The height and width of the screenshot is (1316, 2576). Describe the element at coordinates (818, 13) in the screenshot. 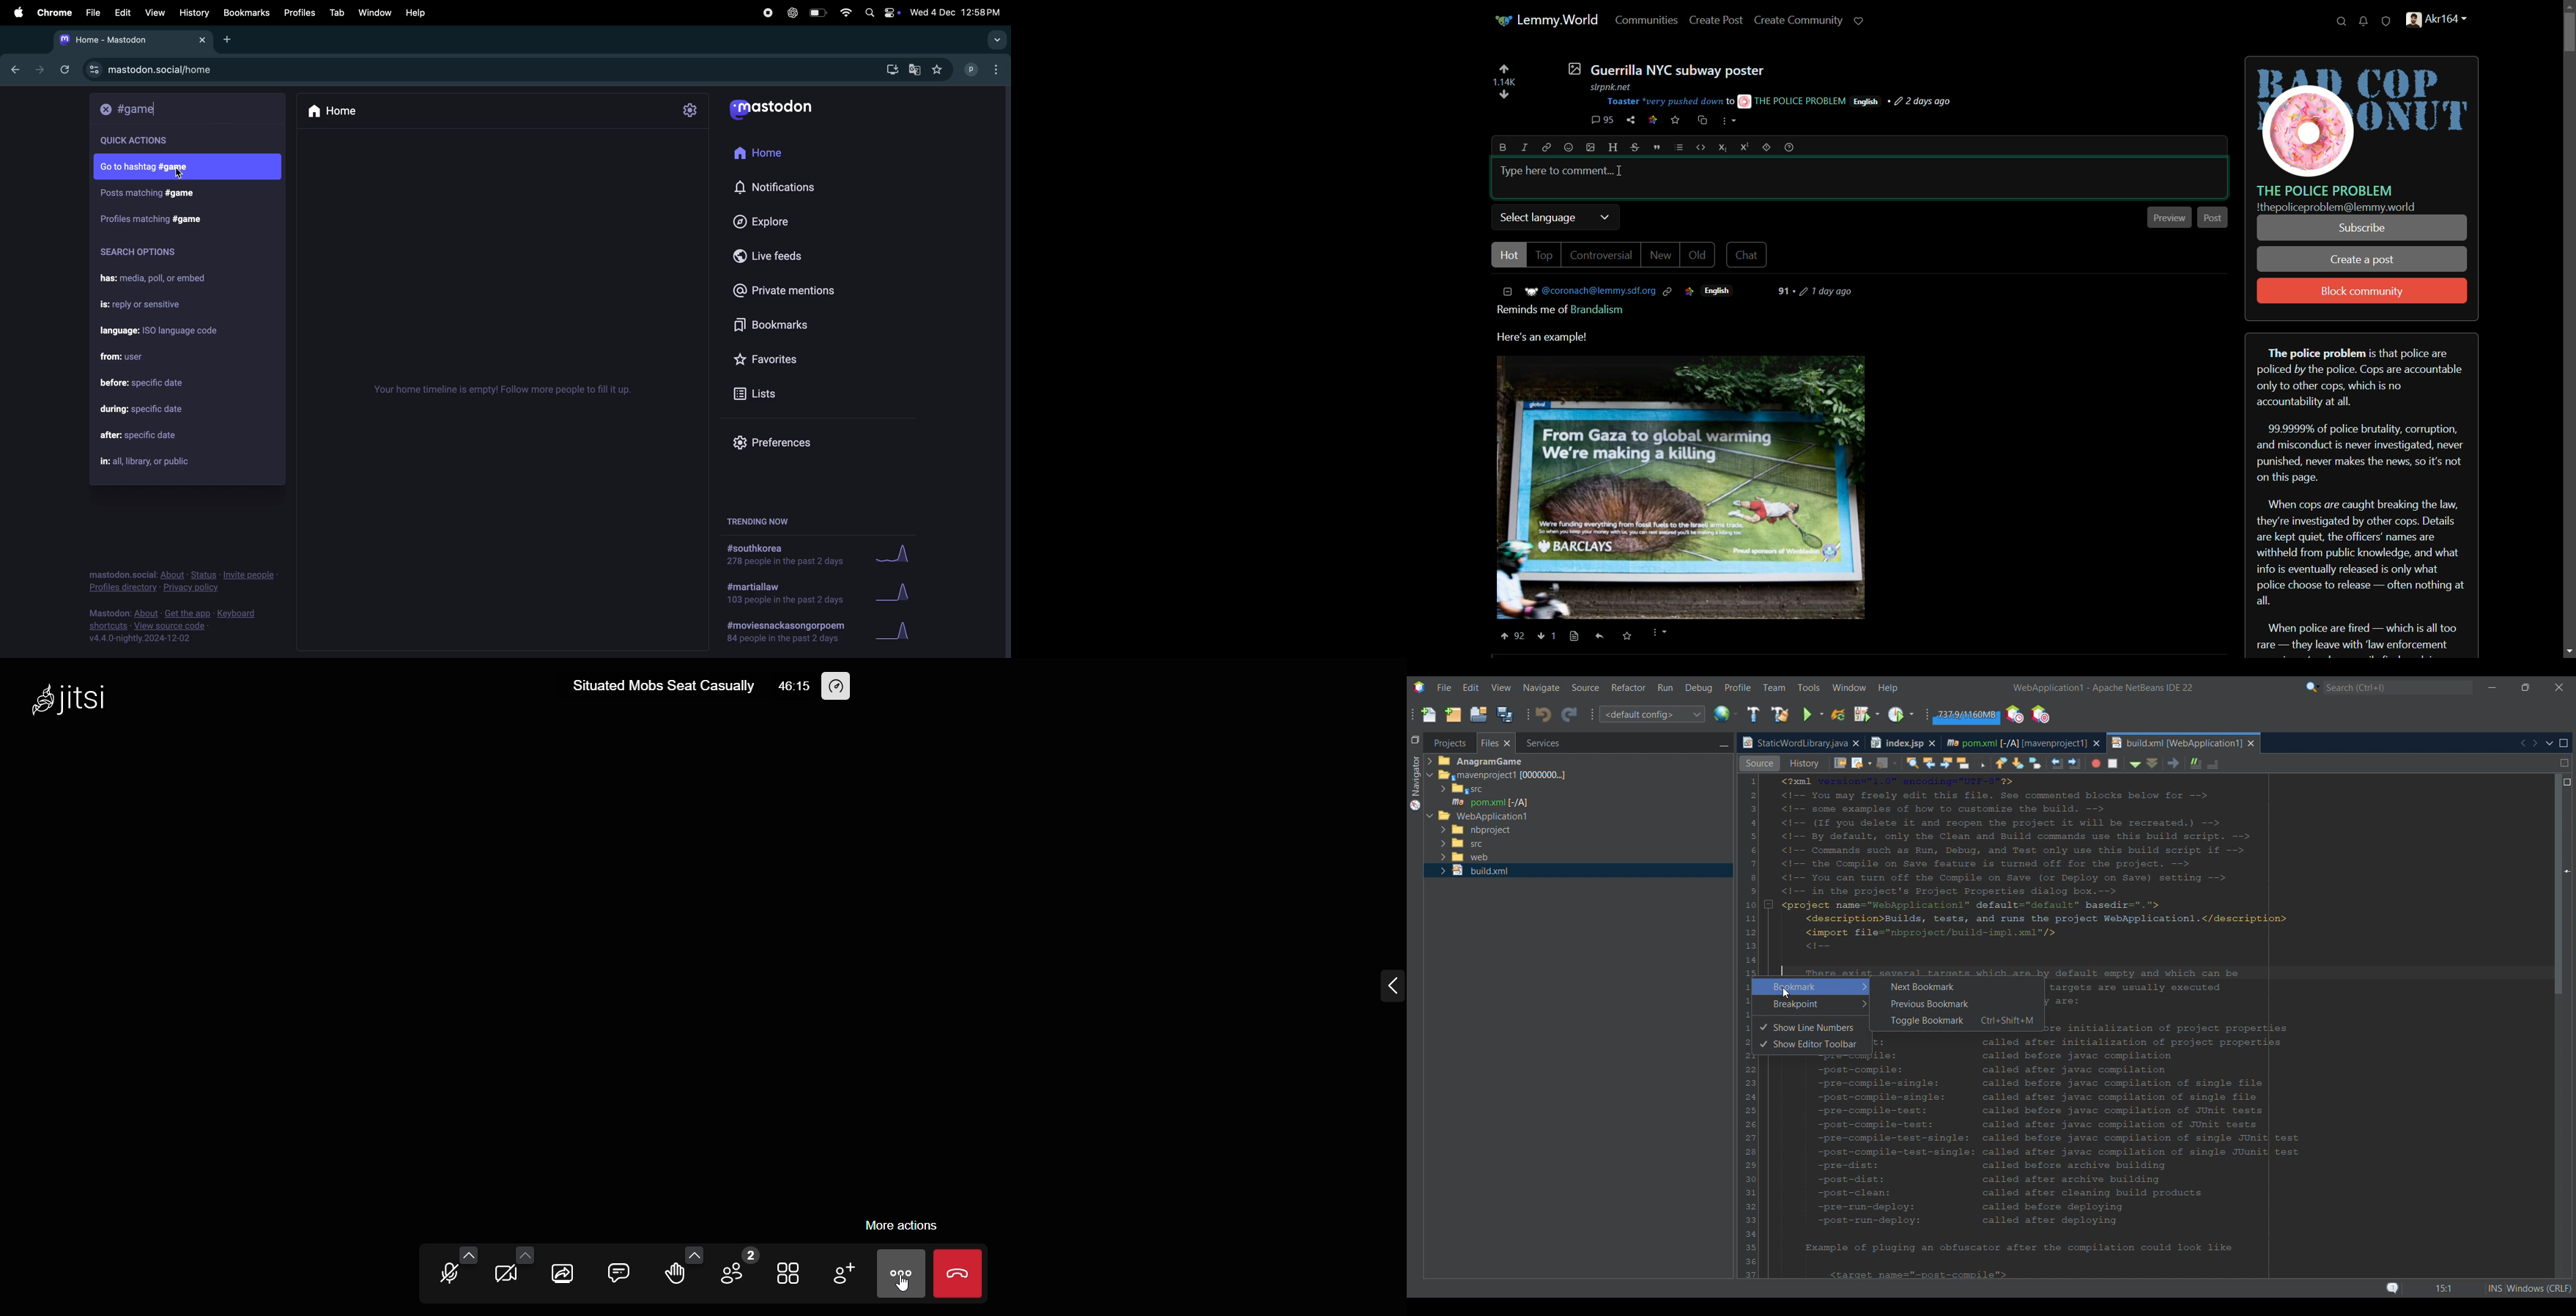

I see `battery` at that location.